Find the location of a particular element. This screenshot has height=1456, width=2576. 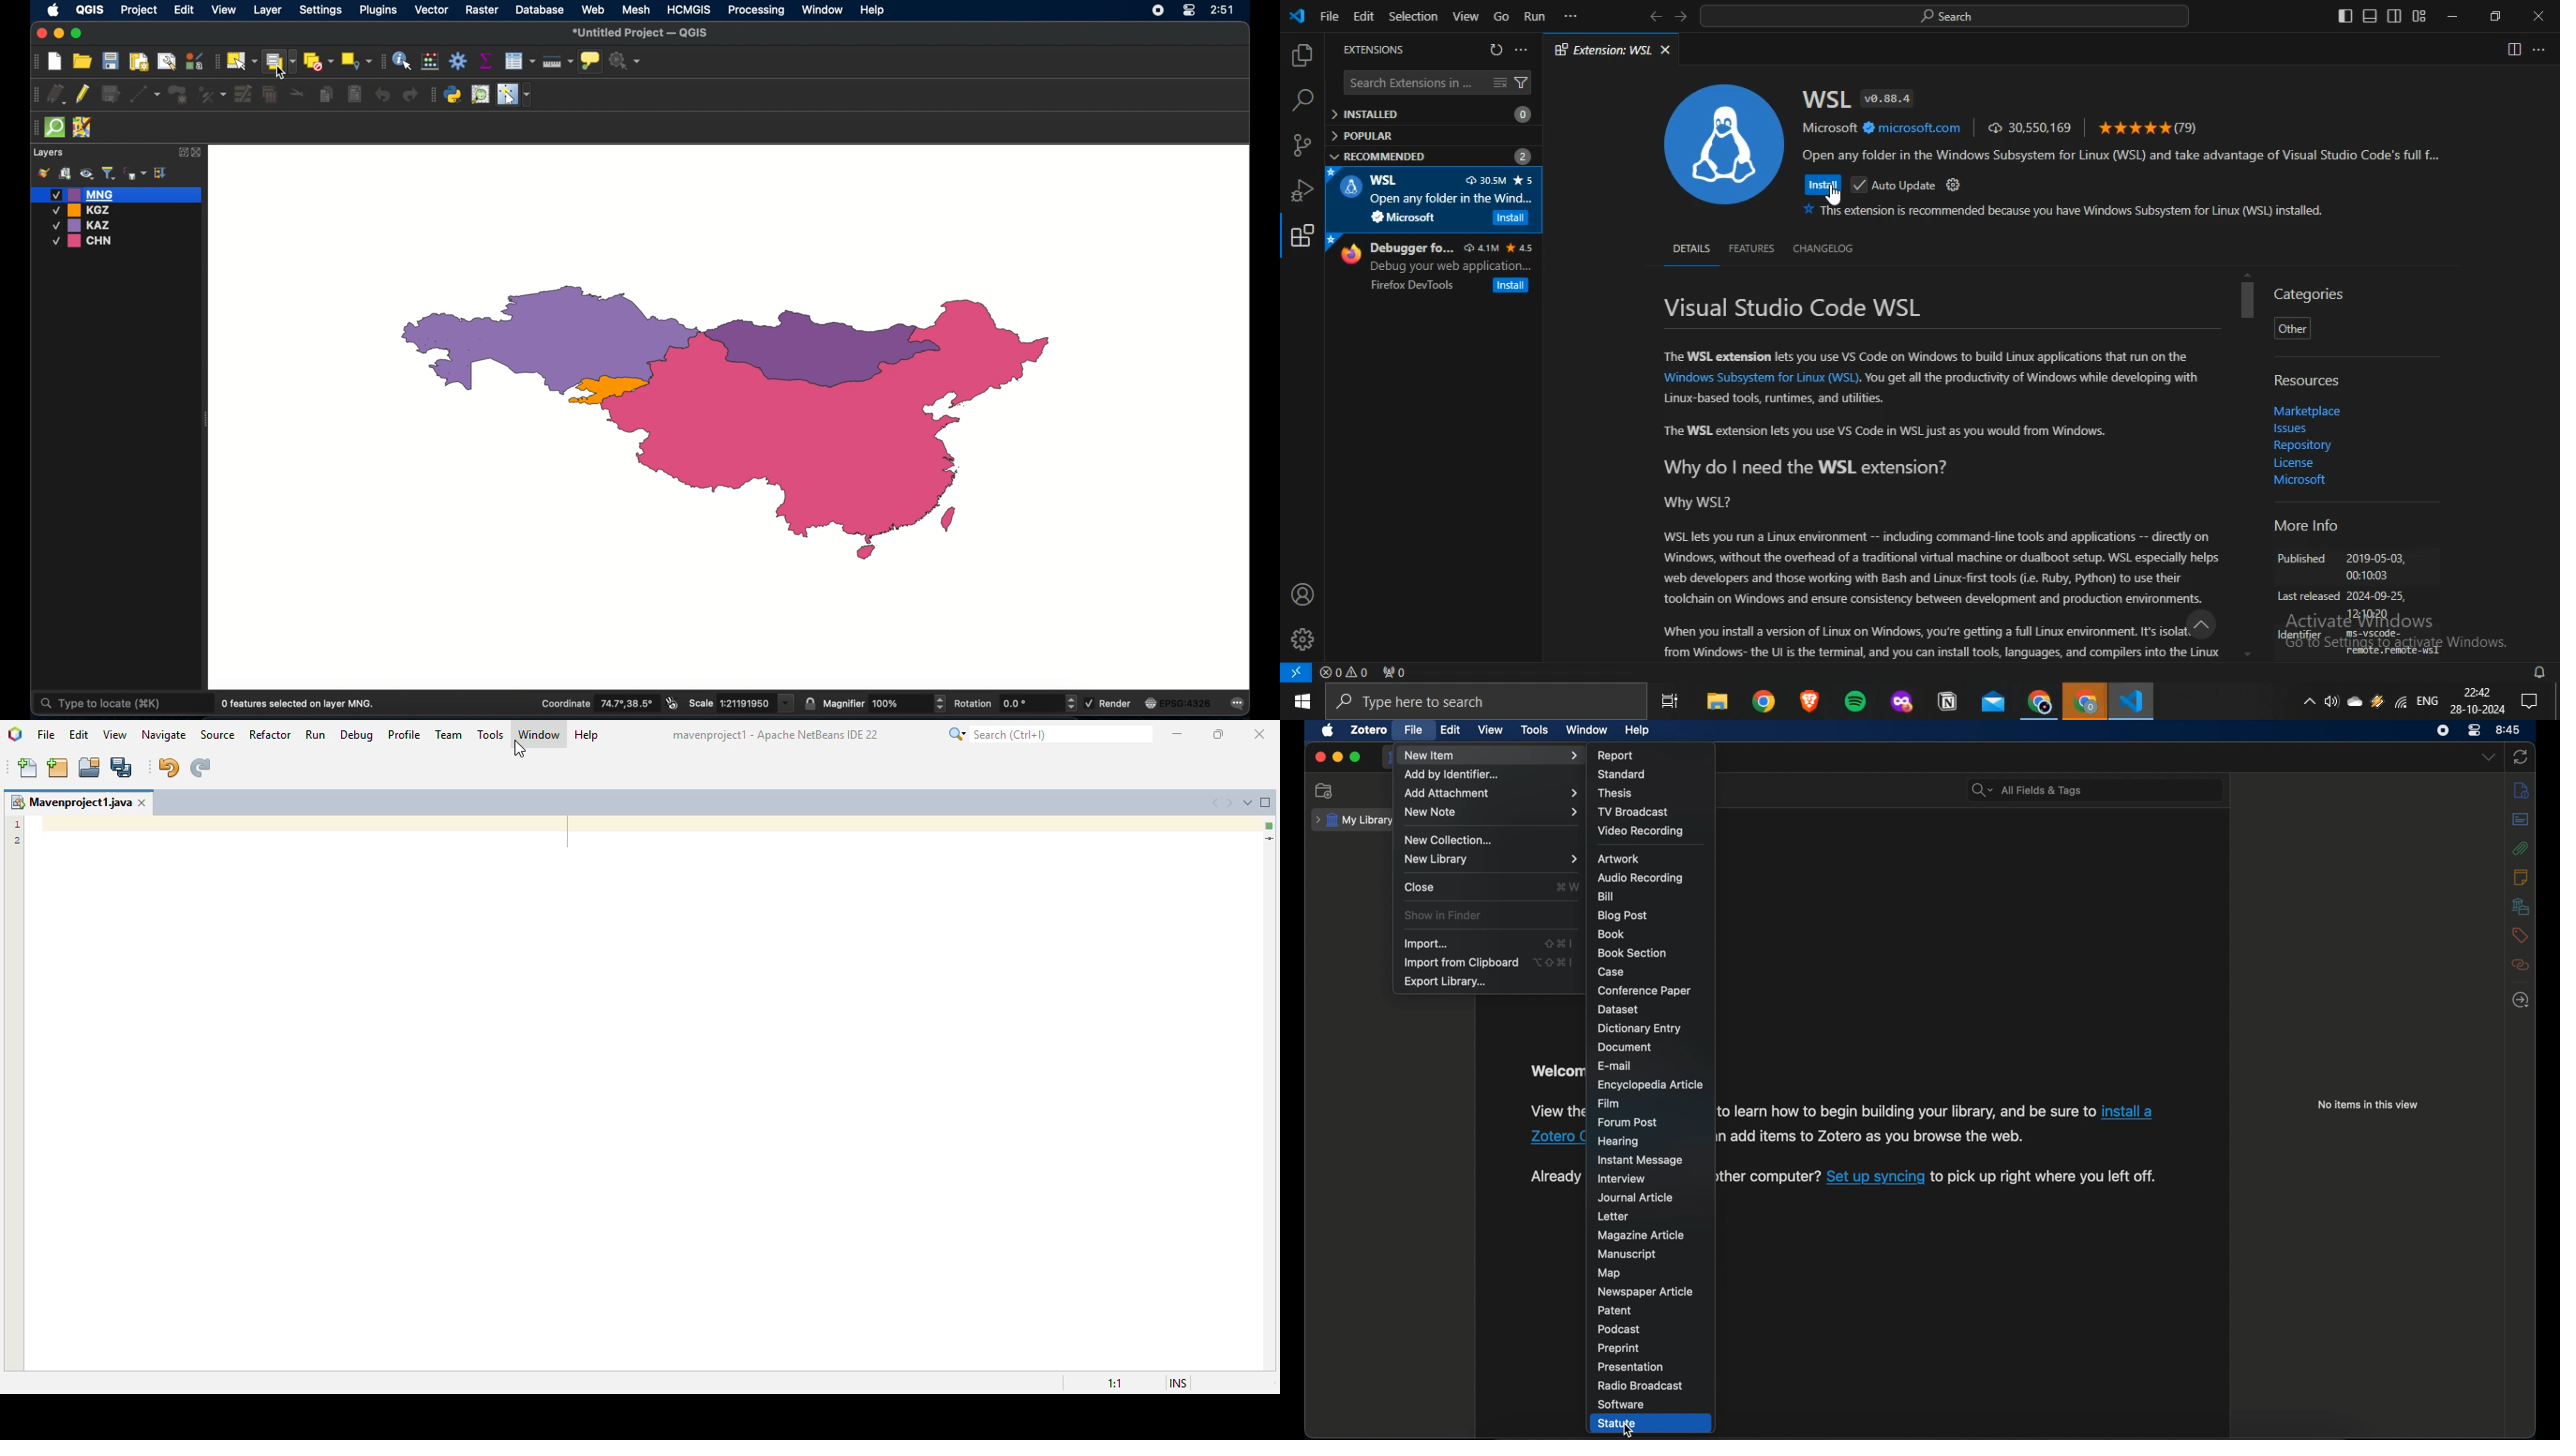

book is located at coordinates (1611, 934).